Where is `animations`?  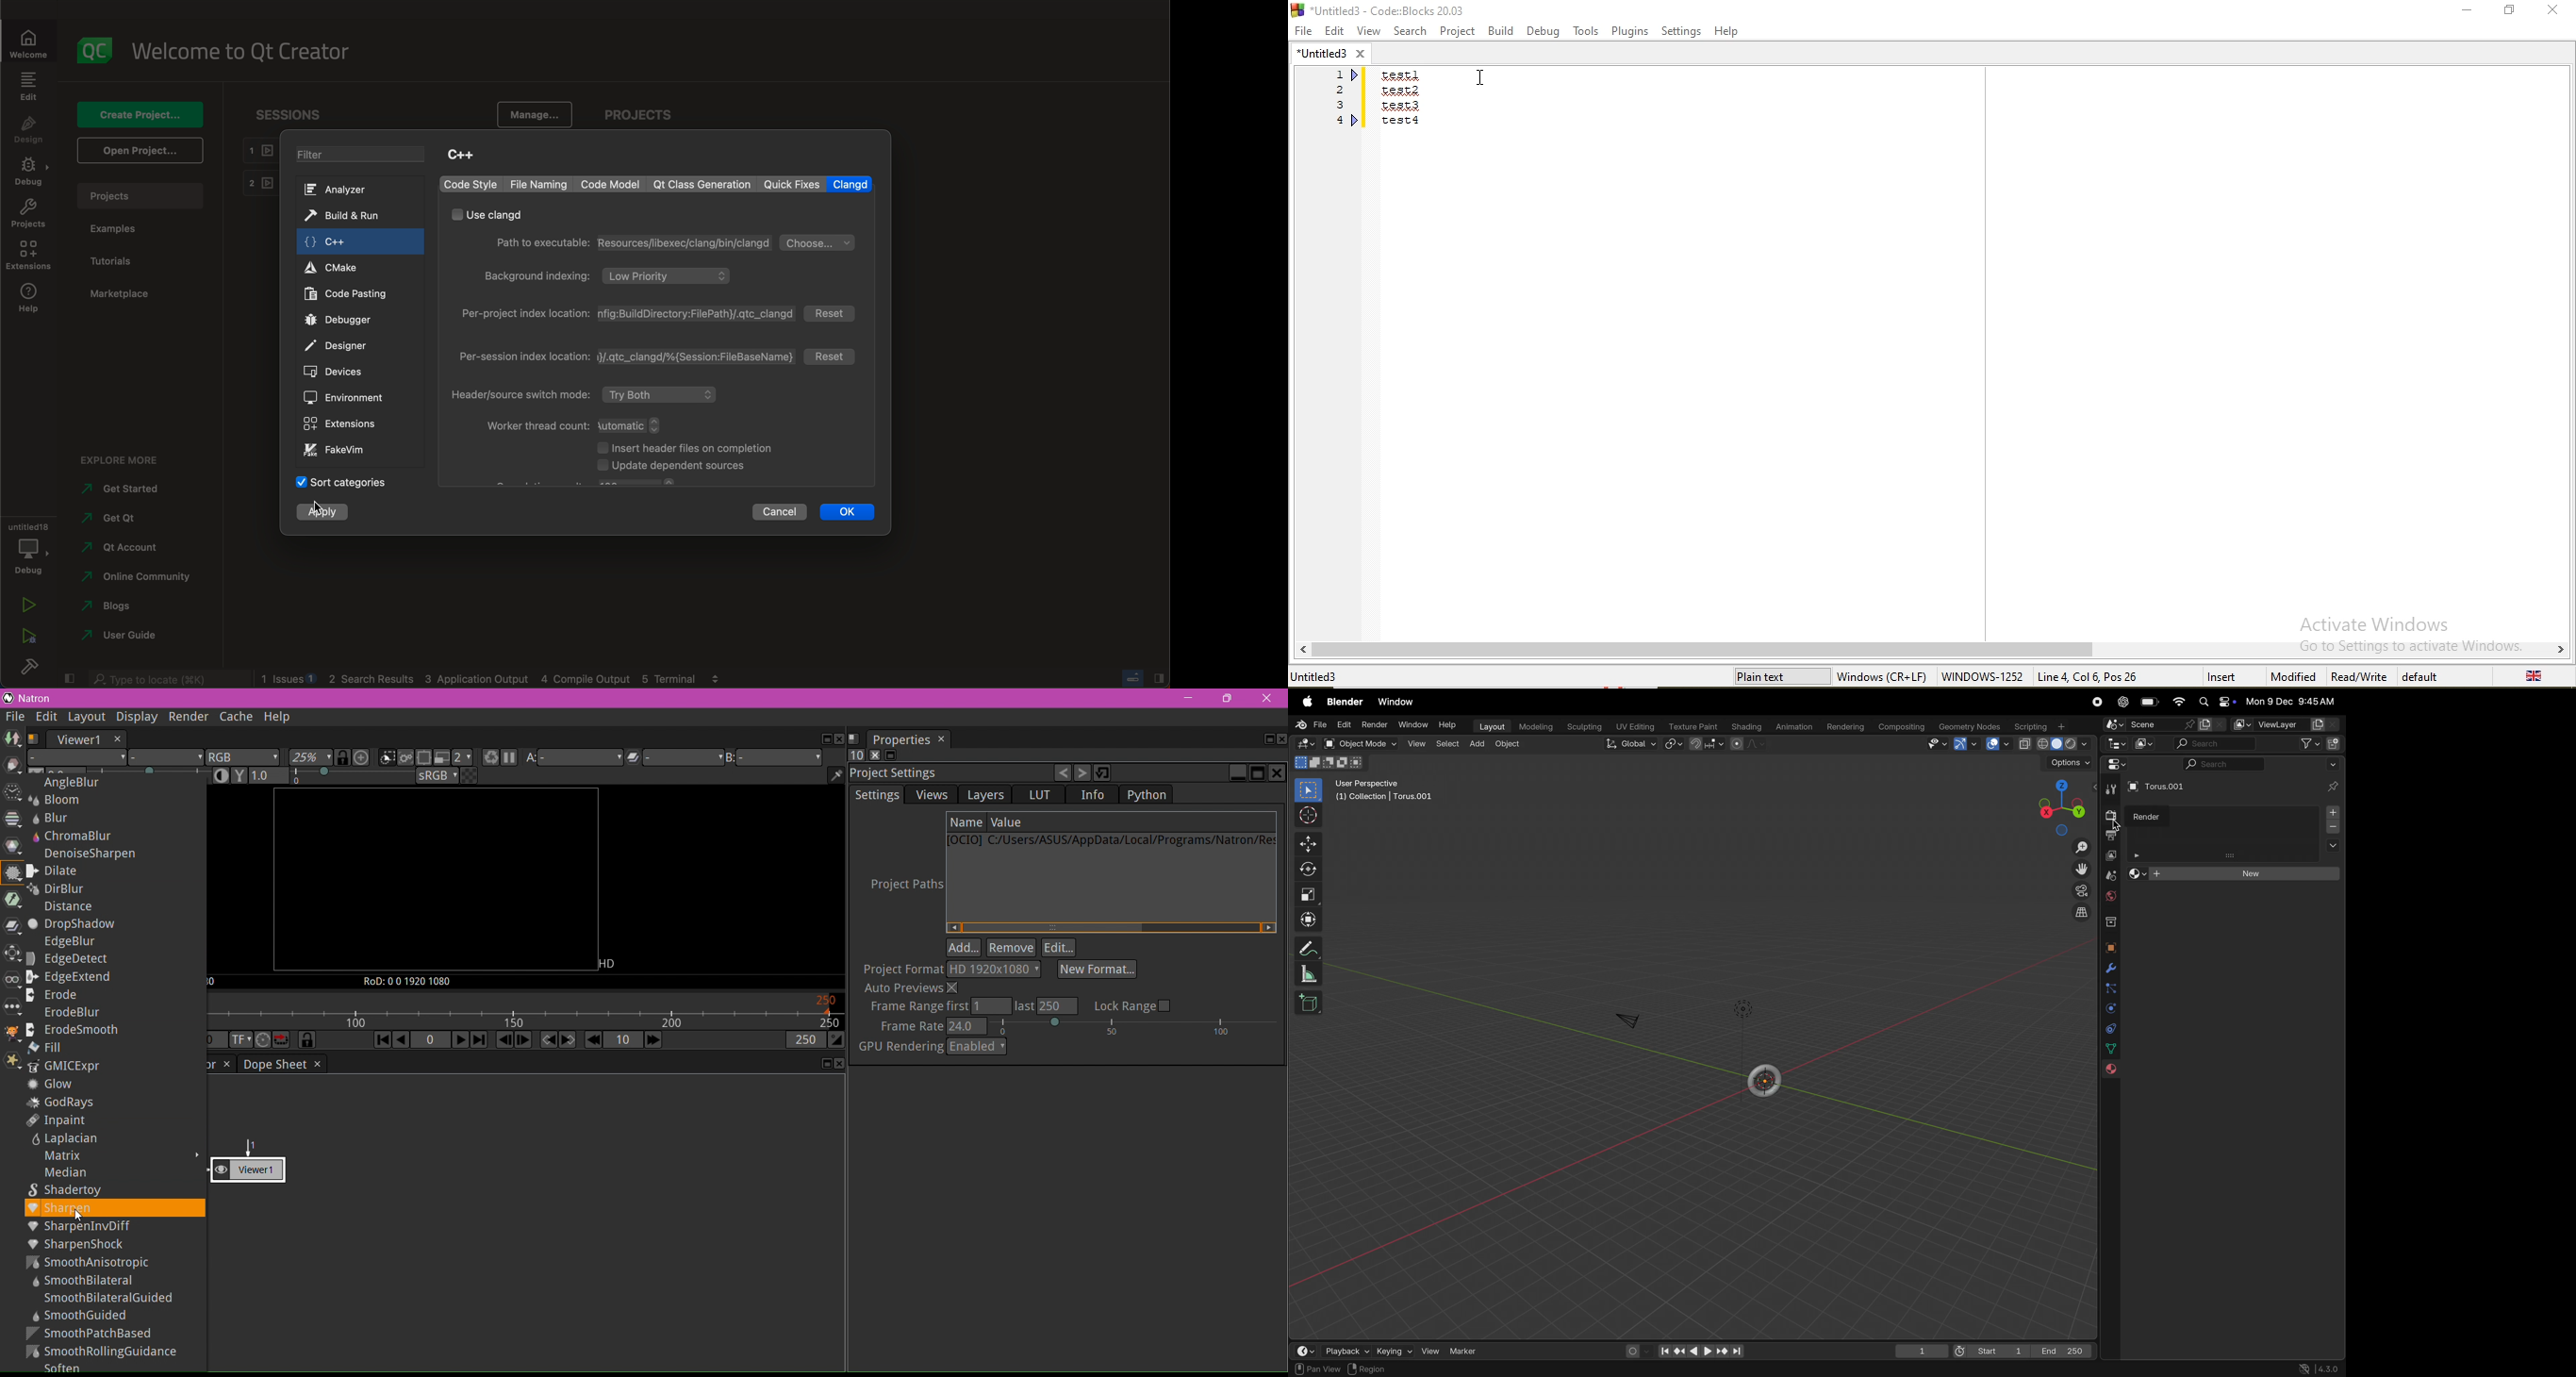
animations is located at coordinates (1796, 725).